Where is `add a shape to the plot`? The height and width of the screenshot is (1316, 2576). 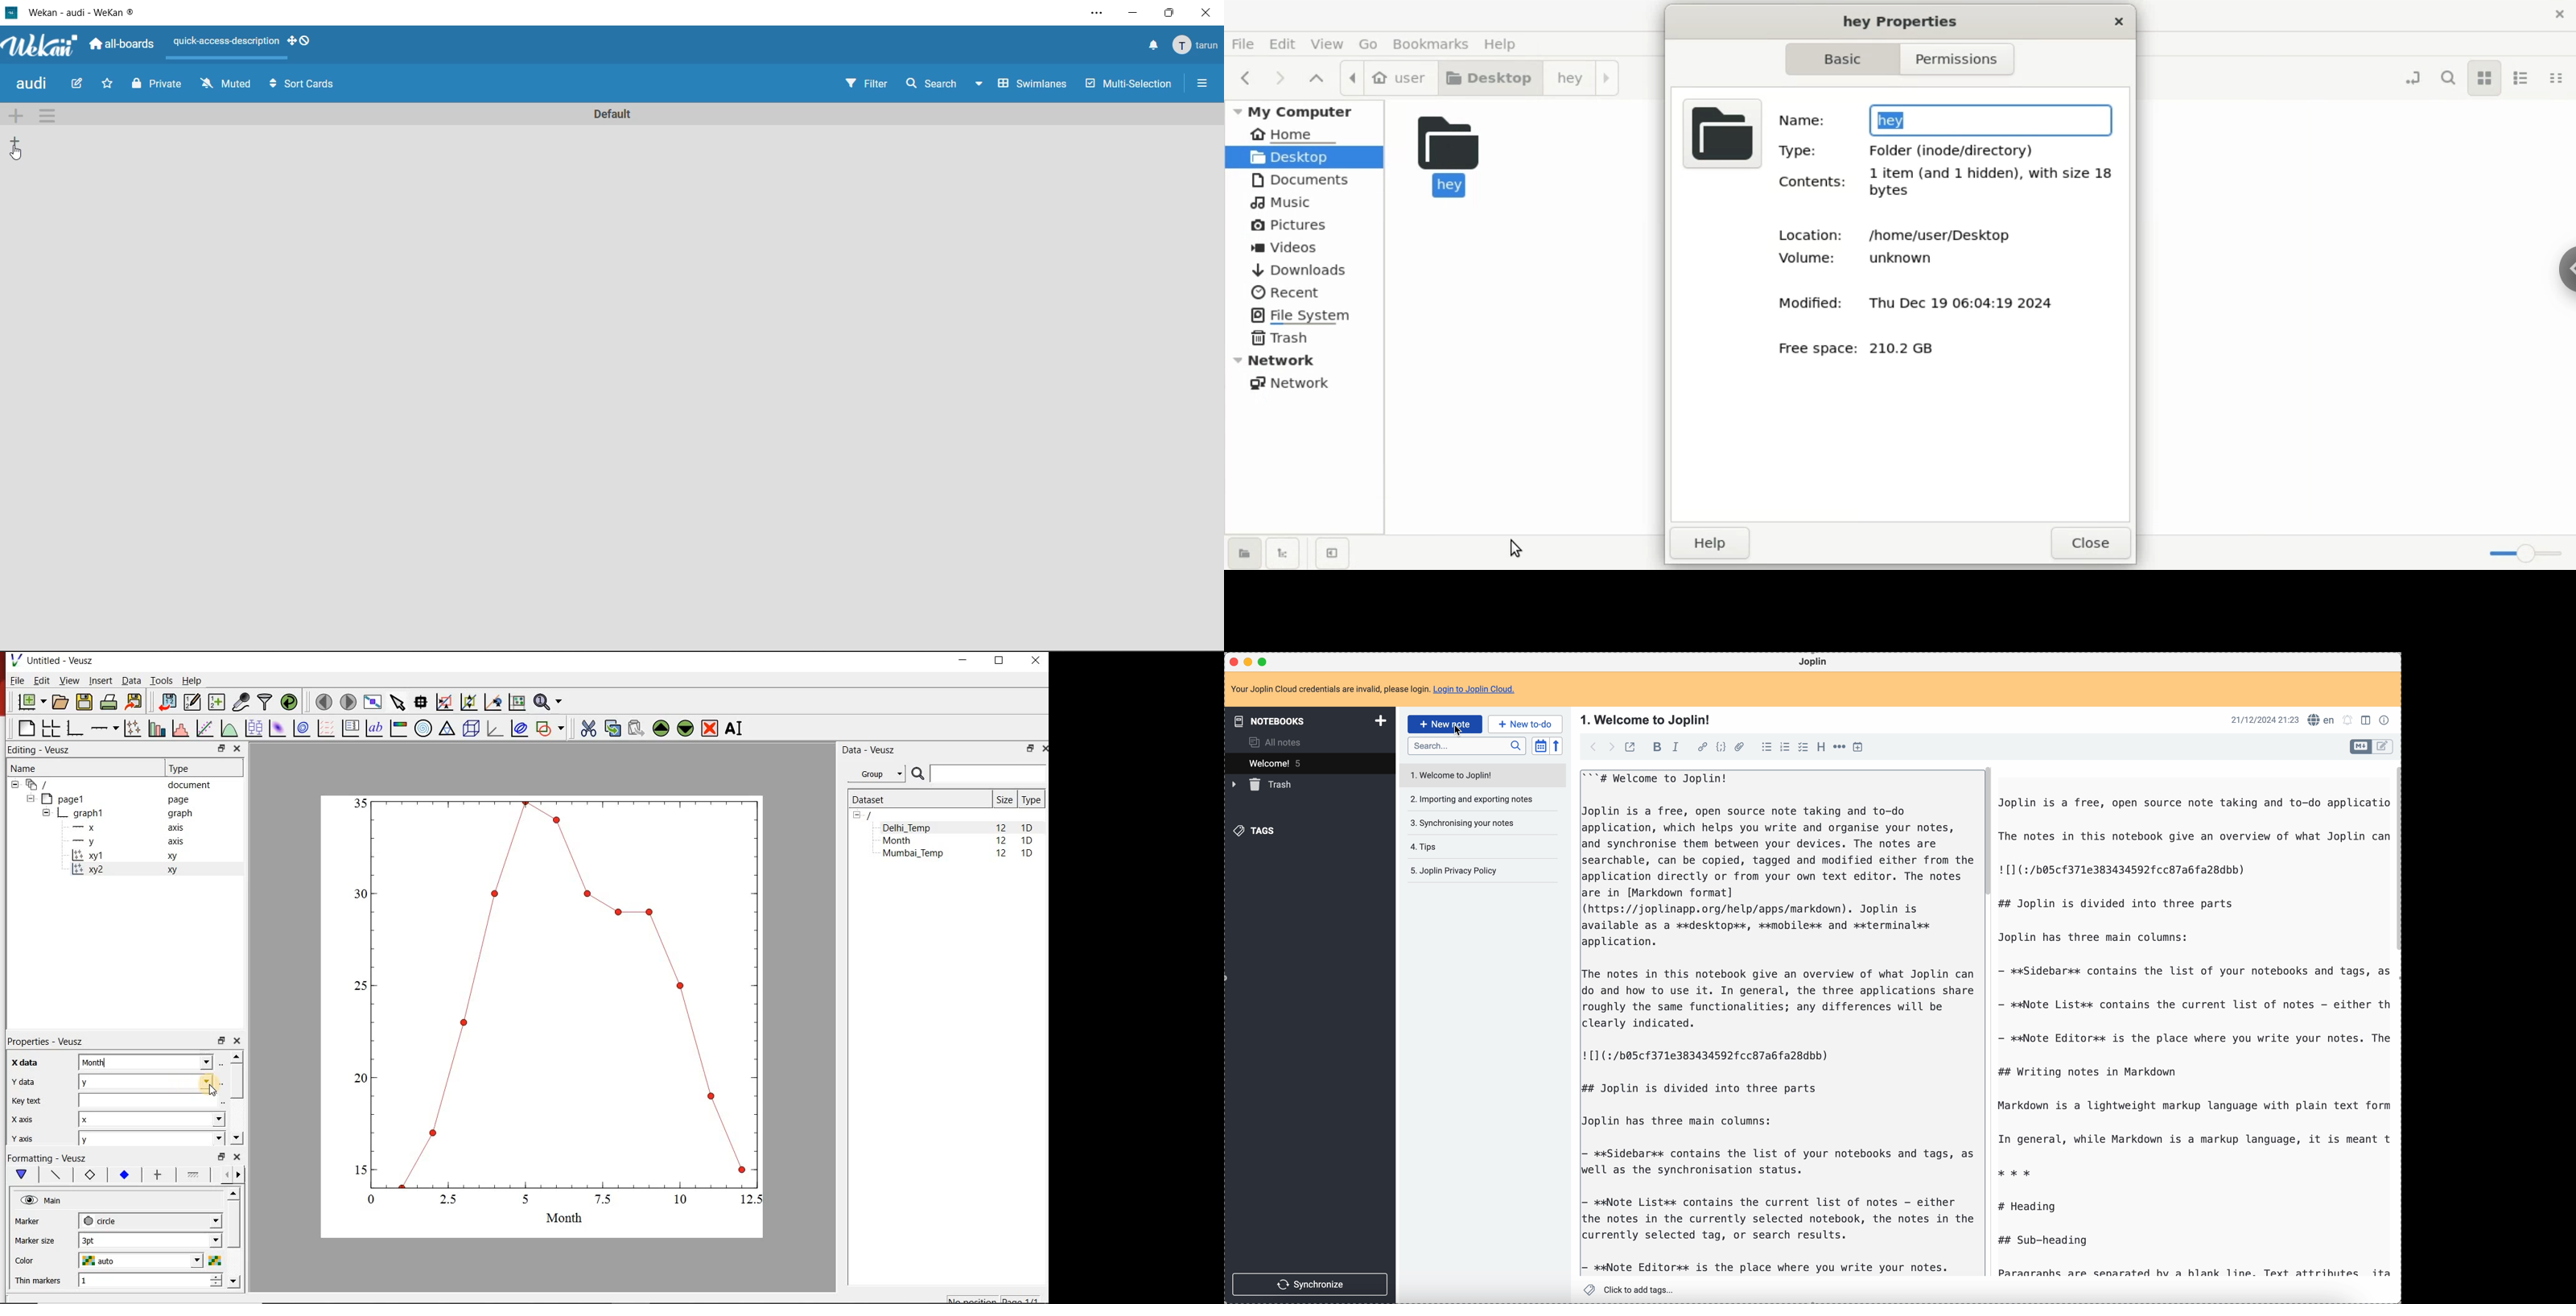 add a shape to the plot is located at coordinates (550, 729).